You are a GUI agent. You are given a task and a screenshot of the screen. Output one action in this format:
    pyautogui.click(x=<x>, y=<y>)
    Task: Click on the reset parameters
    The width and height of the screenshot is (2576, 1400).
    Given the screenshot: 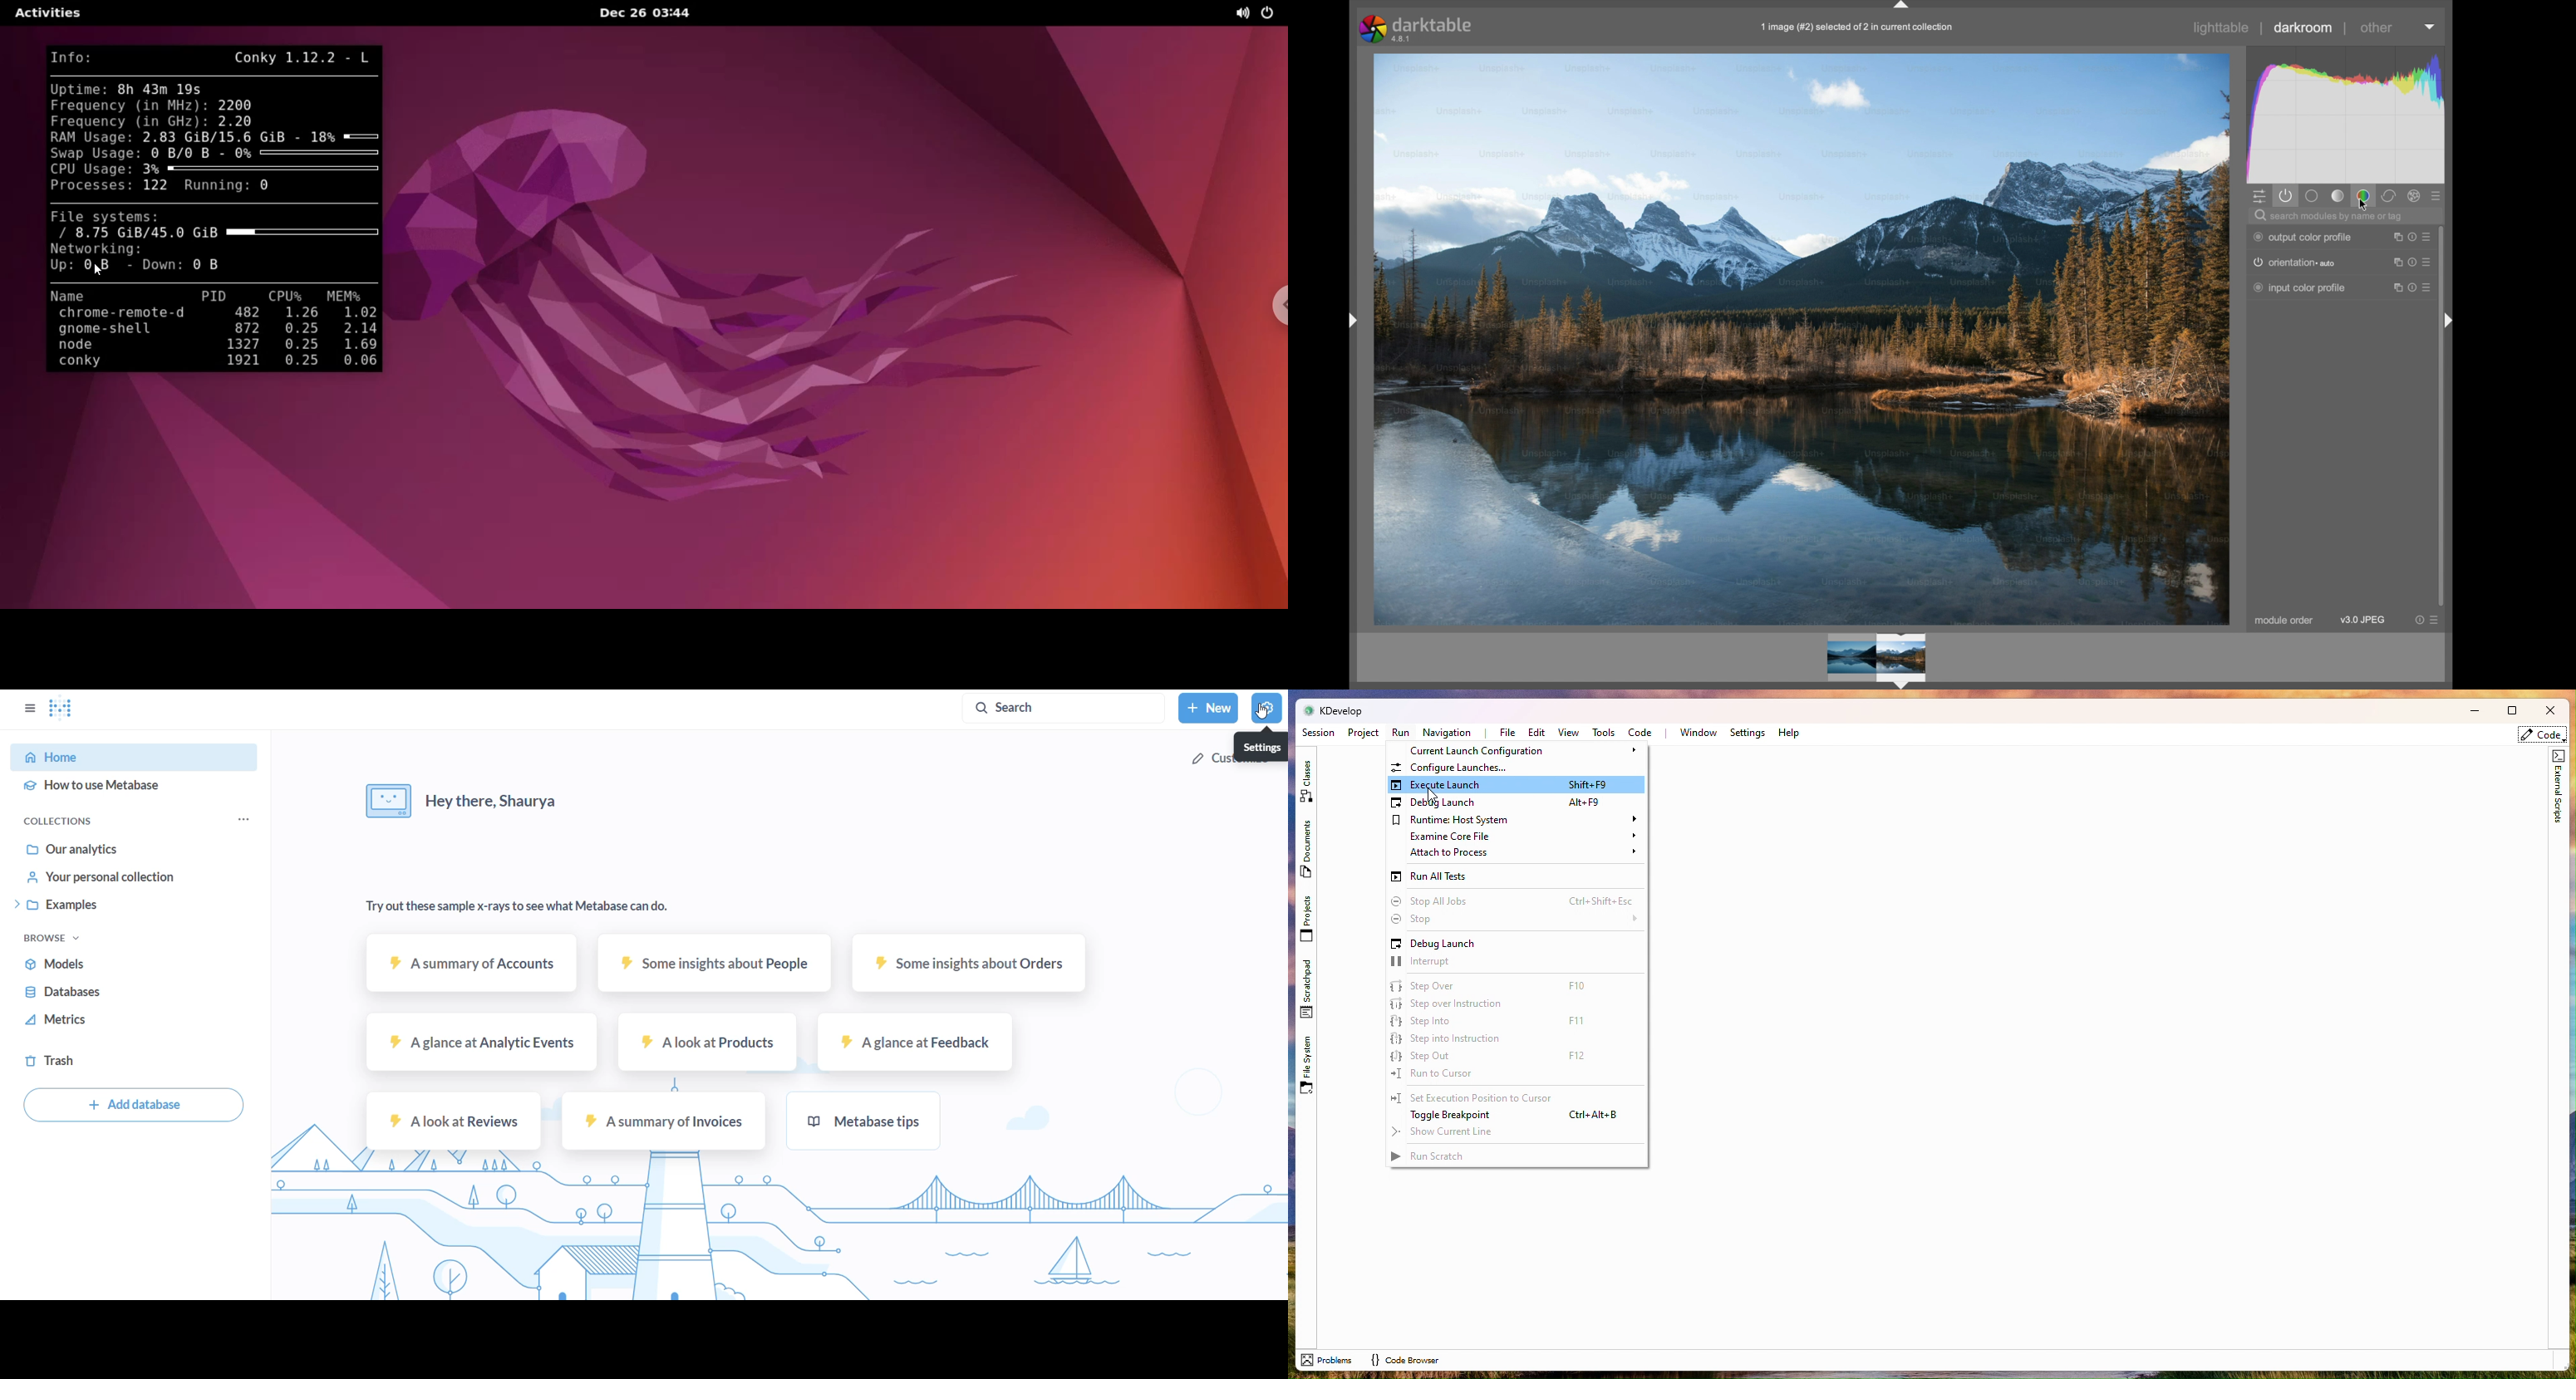 What is the action you would take?
    pyautogui.click(x=2413, y=287)
    